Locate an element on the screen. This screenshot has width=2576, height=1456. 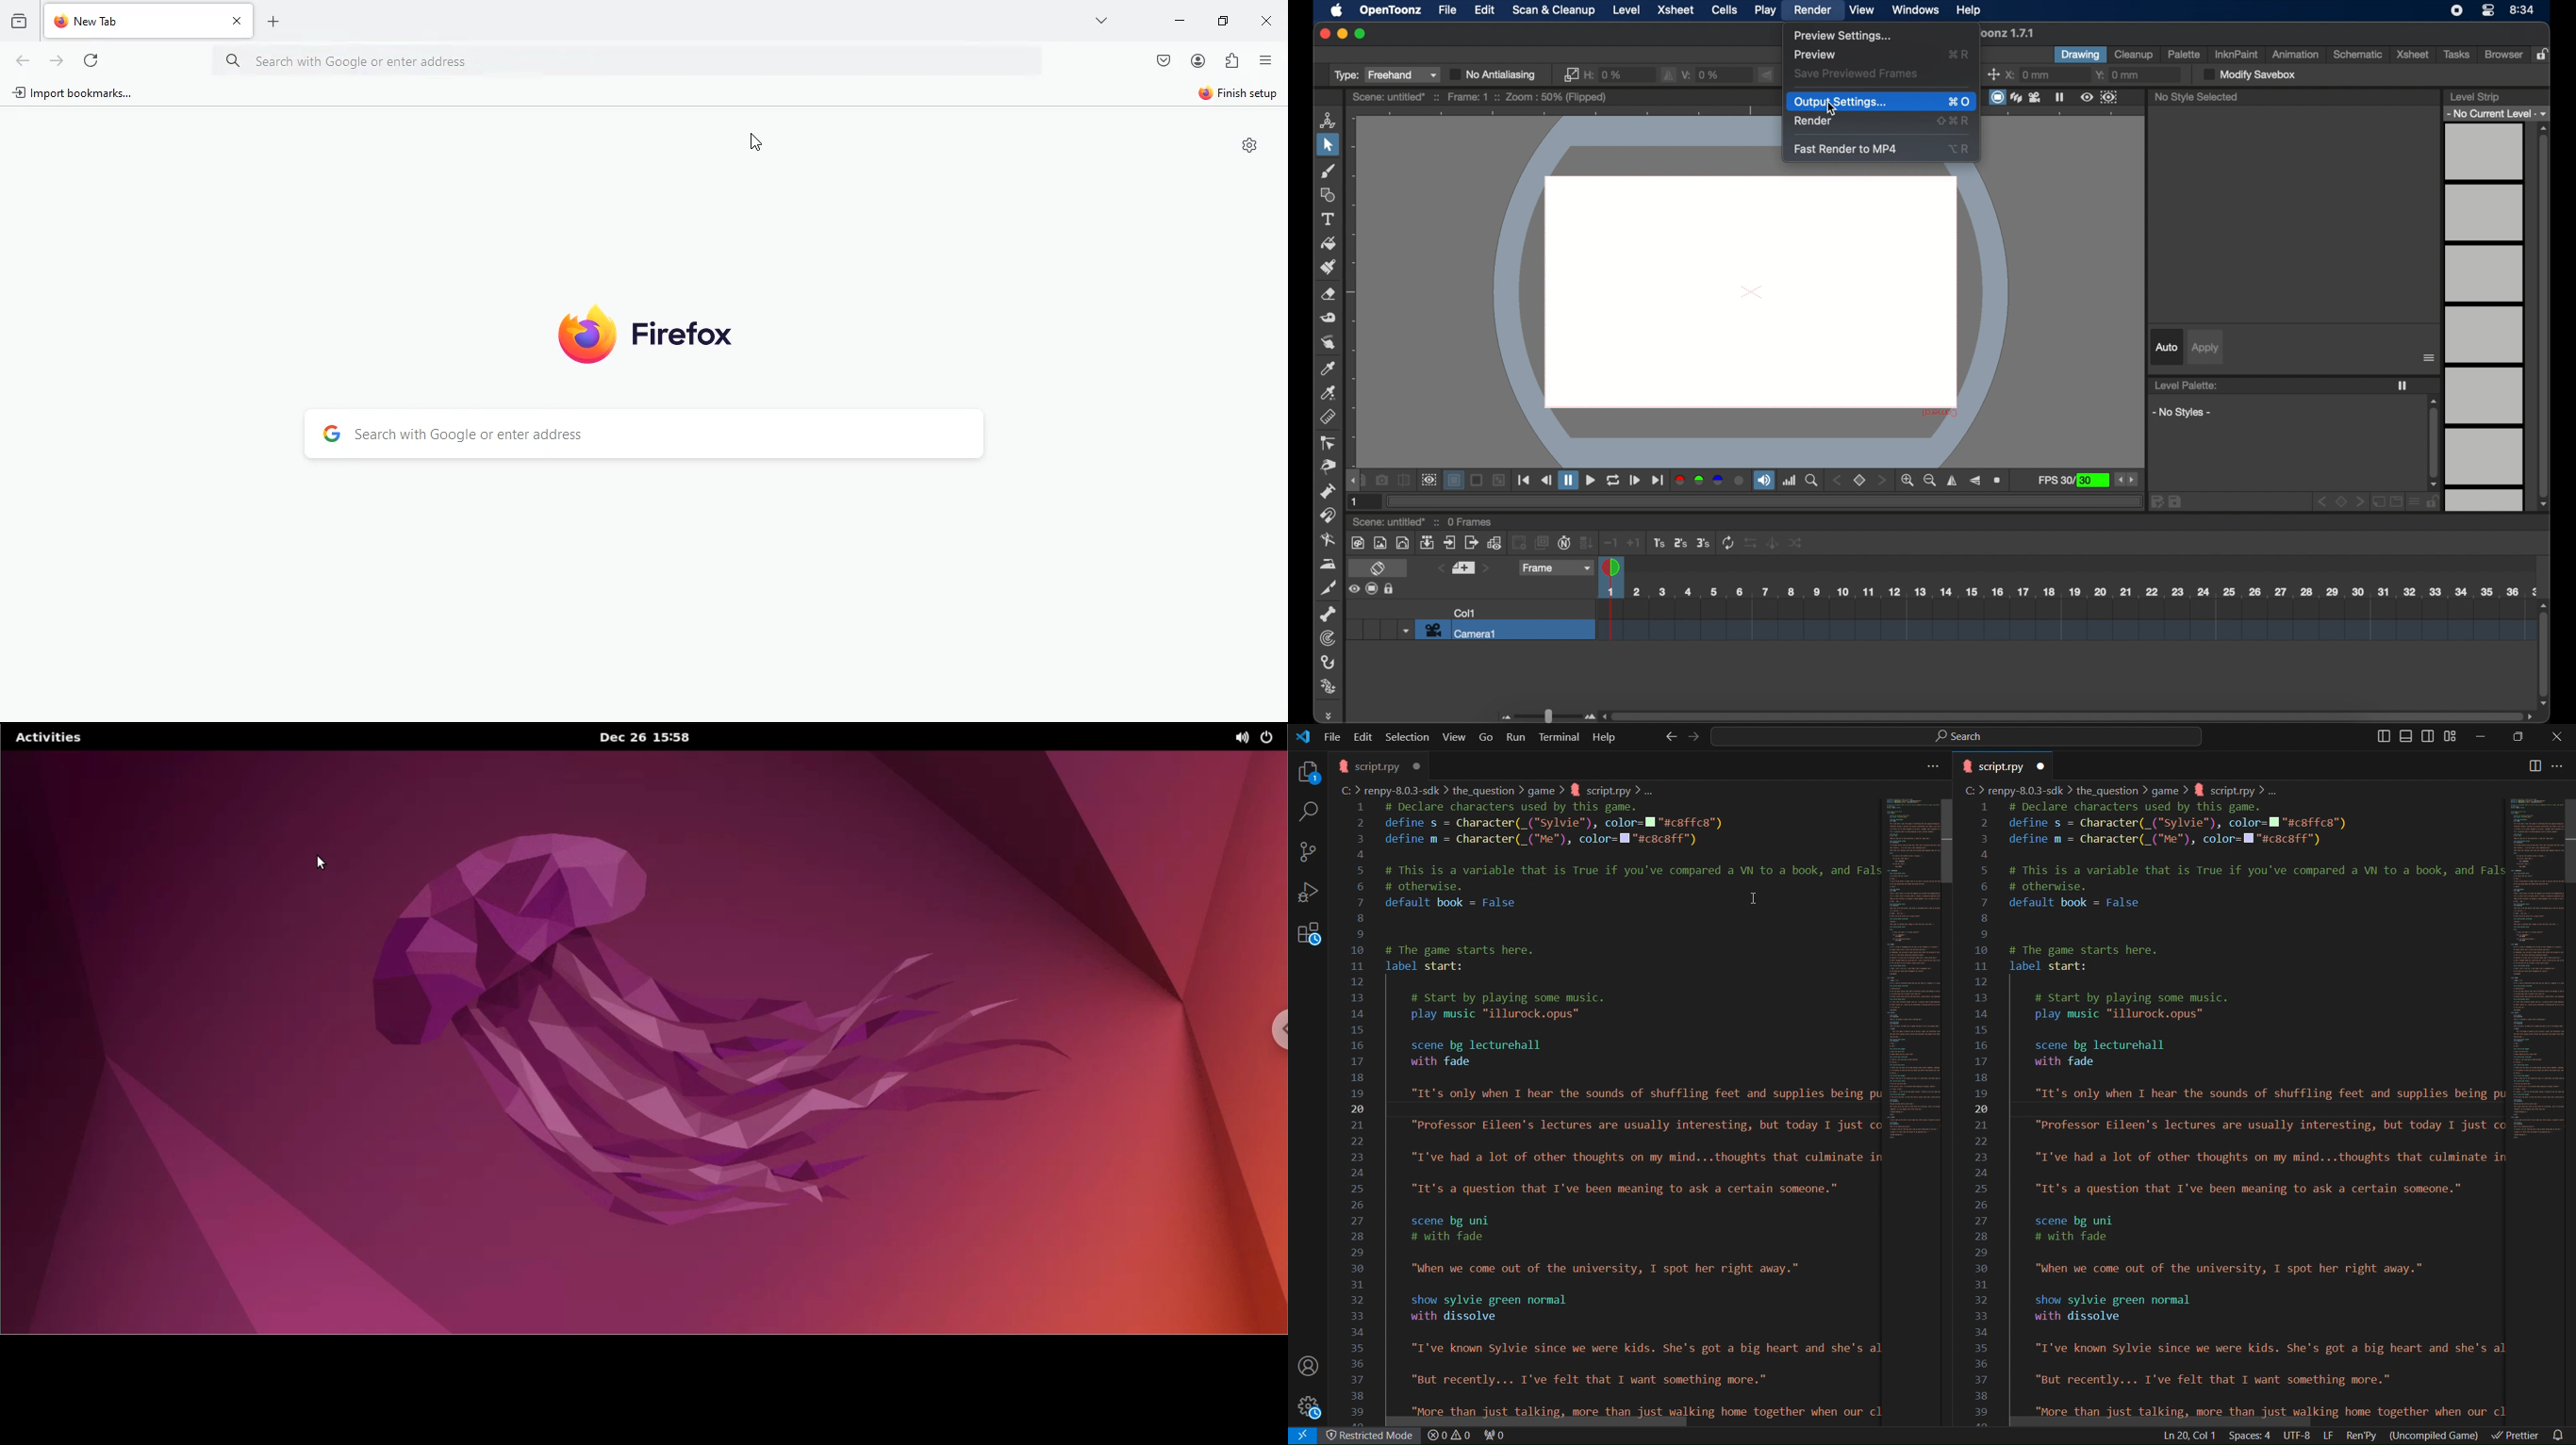
cutter tool is located at coordinates (1329, 589).